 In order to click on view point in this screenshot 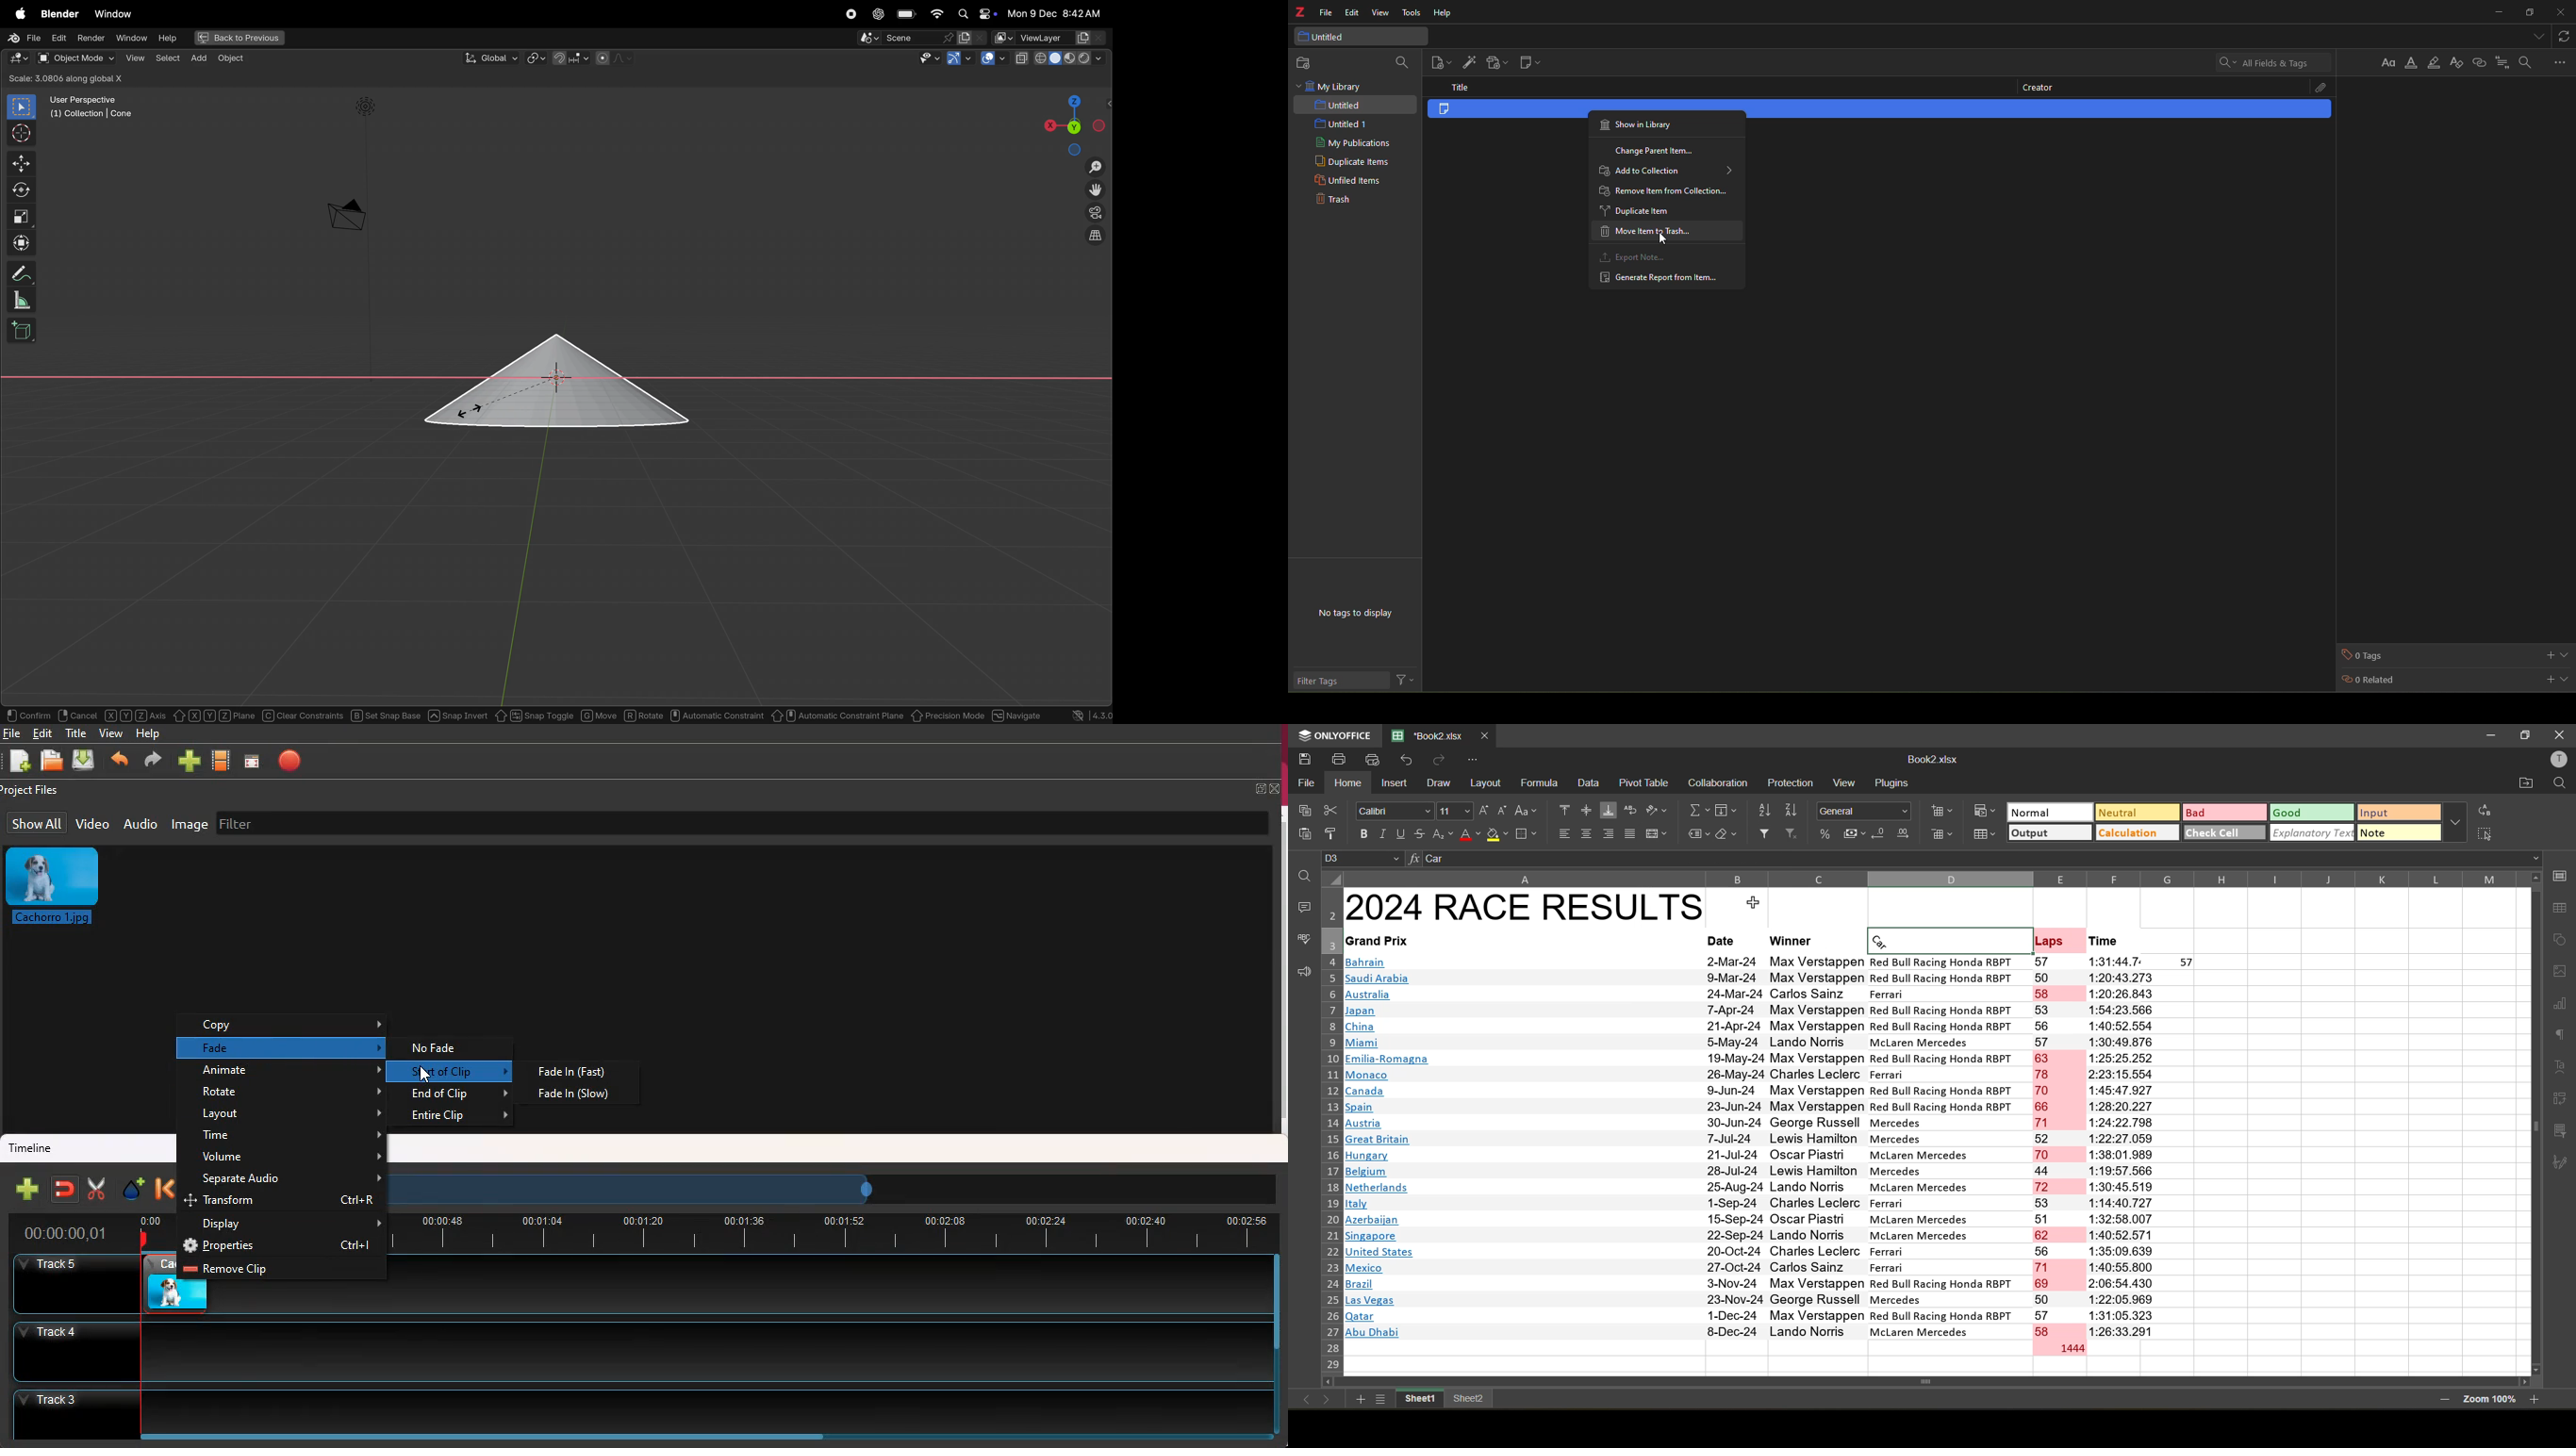, I will do `click(1071, 123)`.